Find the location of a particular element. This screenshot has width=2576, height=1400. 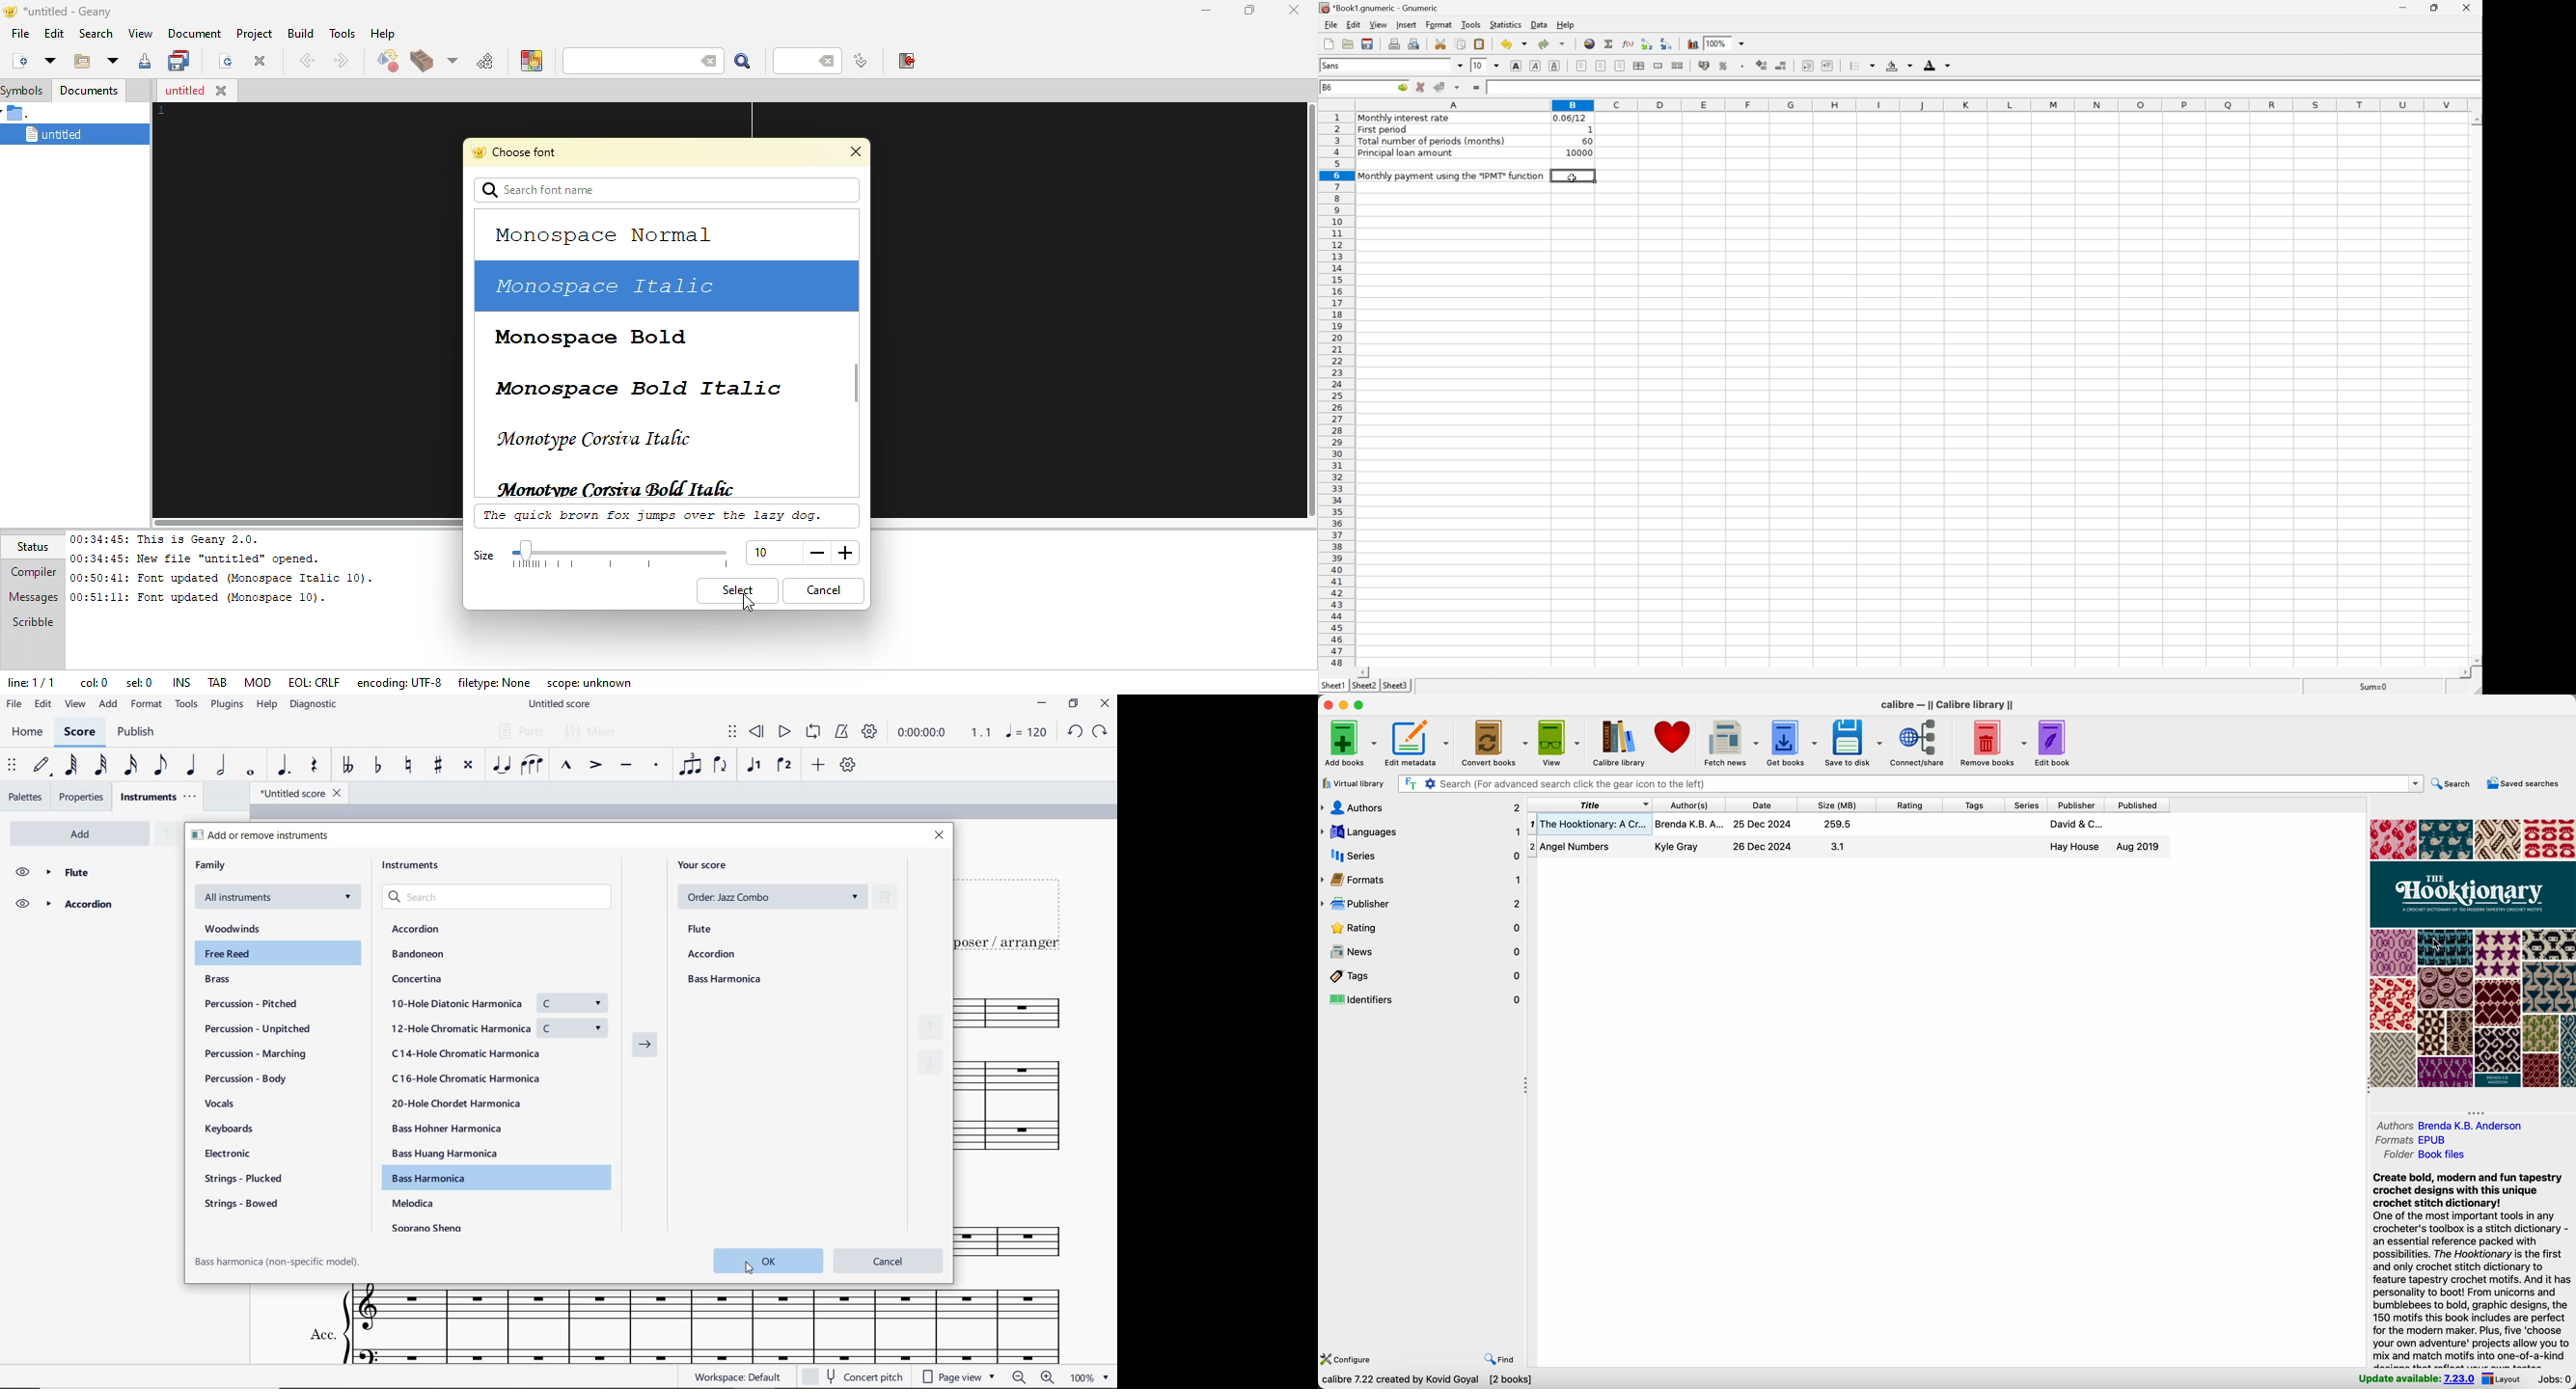

size is located at coordinates (1840, 806).